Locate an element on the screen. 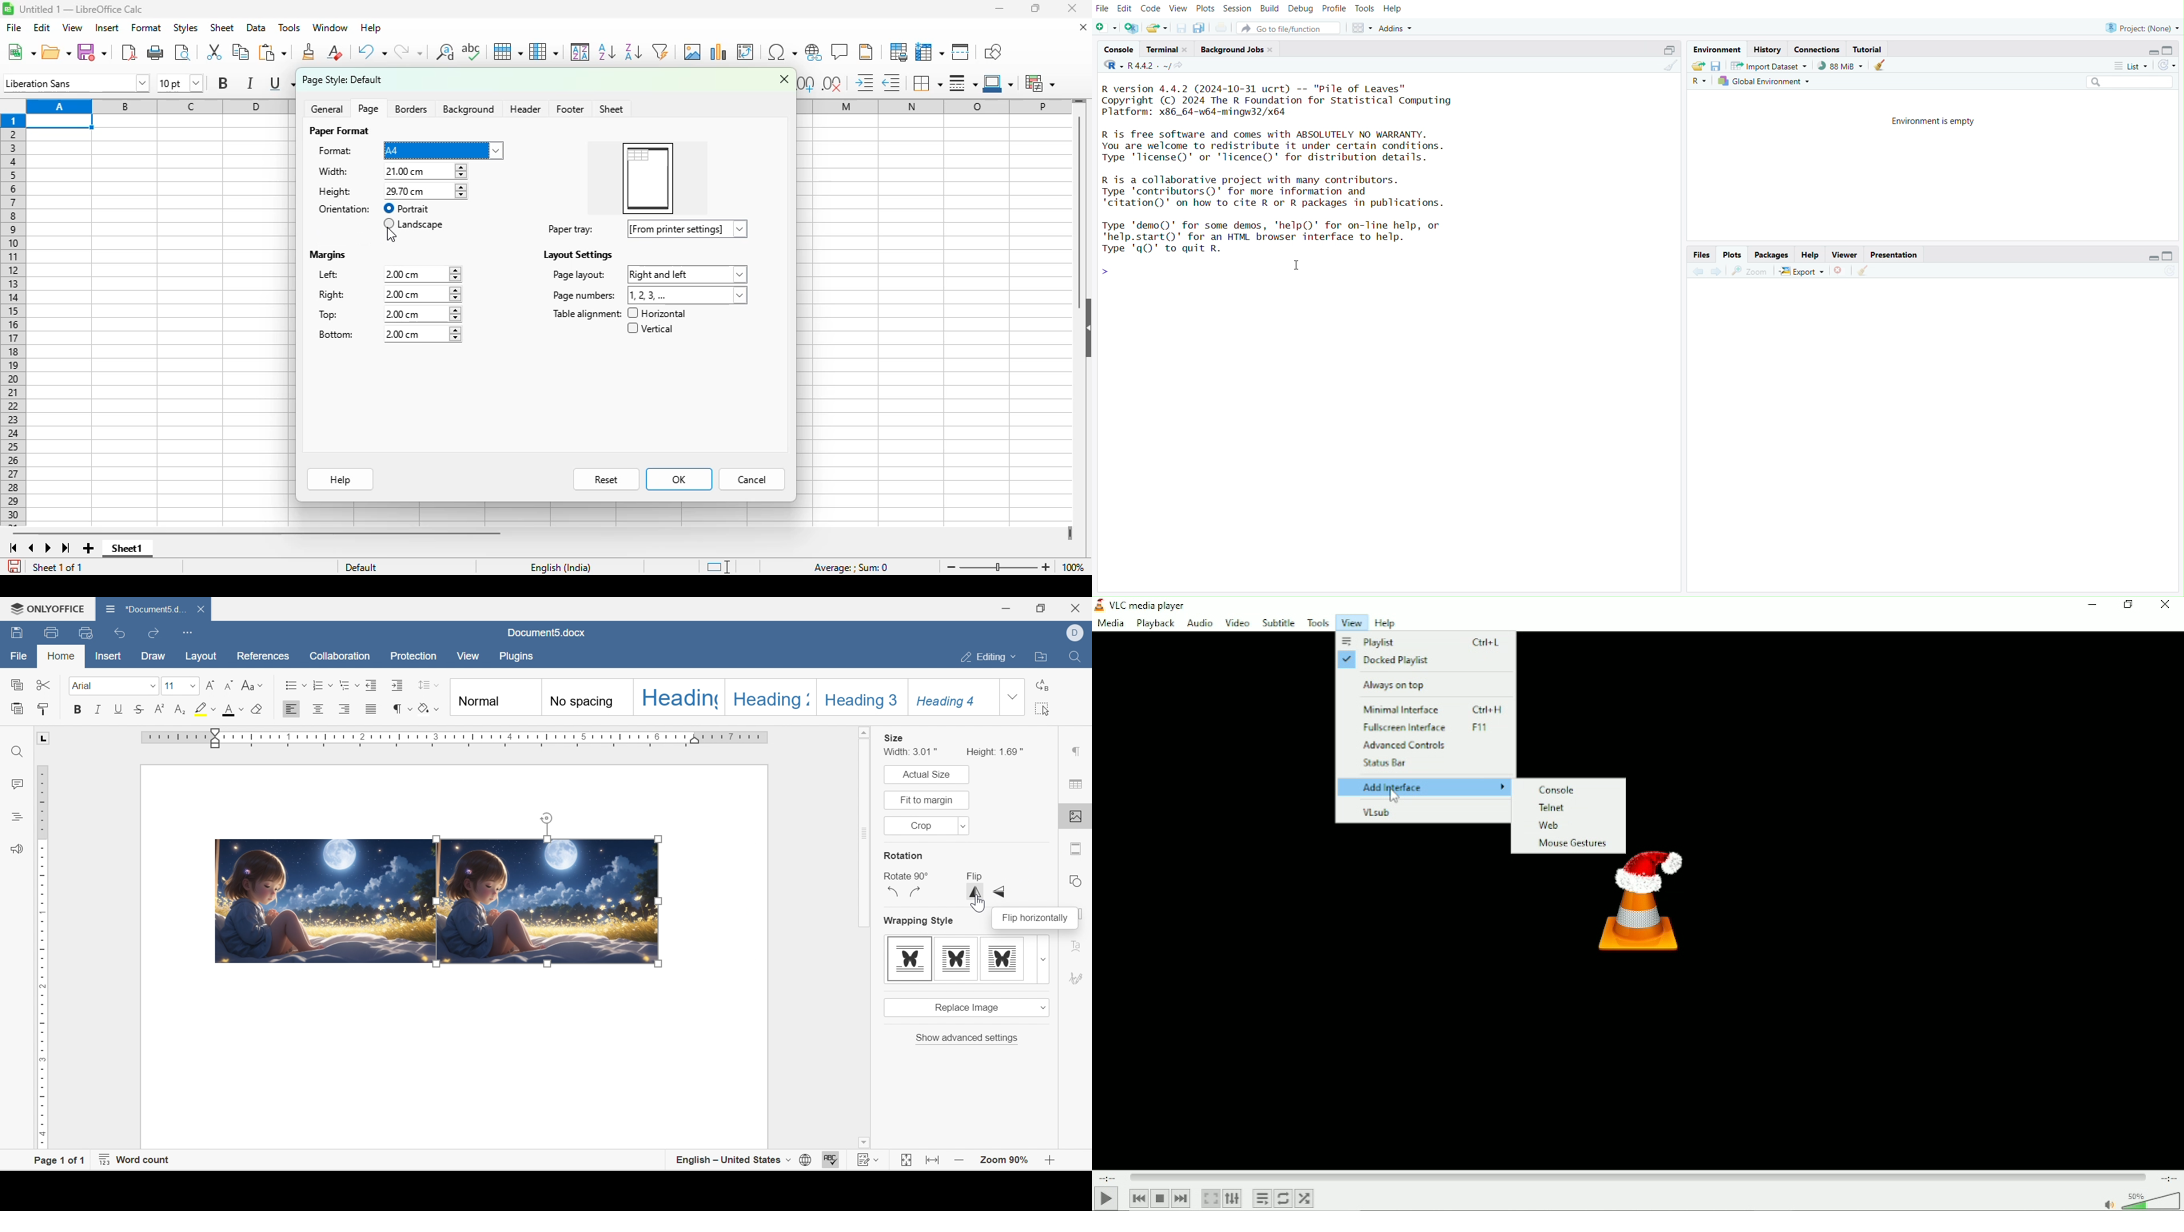 This screenshot has height=1232, width=2184. english - united states is located at coordinates (733, 1160).